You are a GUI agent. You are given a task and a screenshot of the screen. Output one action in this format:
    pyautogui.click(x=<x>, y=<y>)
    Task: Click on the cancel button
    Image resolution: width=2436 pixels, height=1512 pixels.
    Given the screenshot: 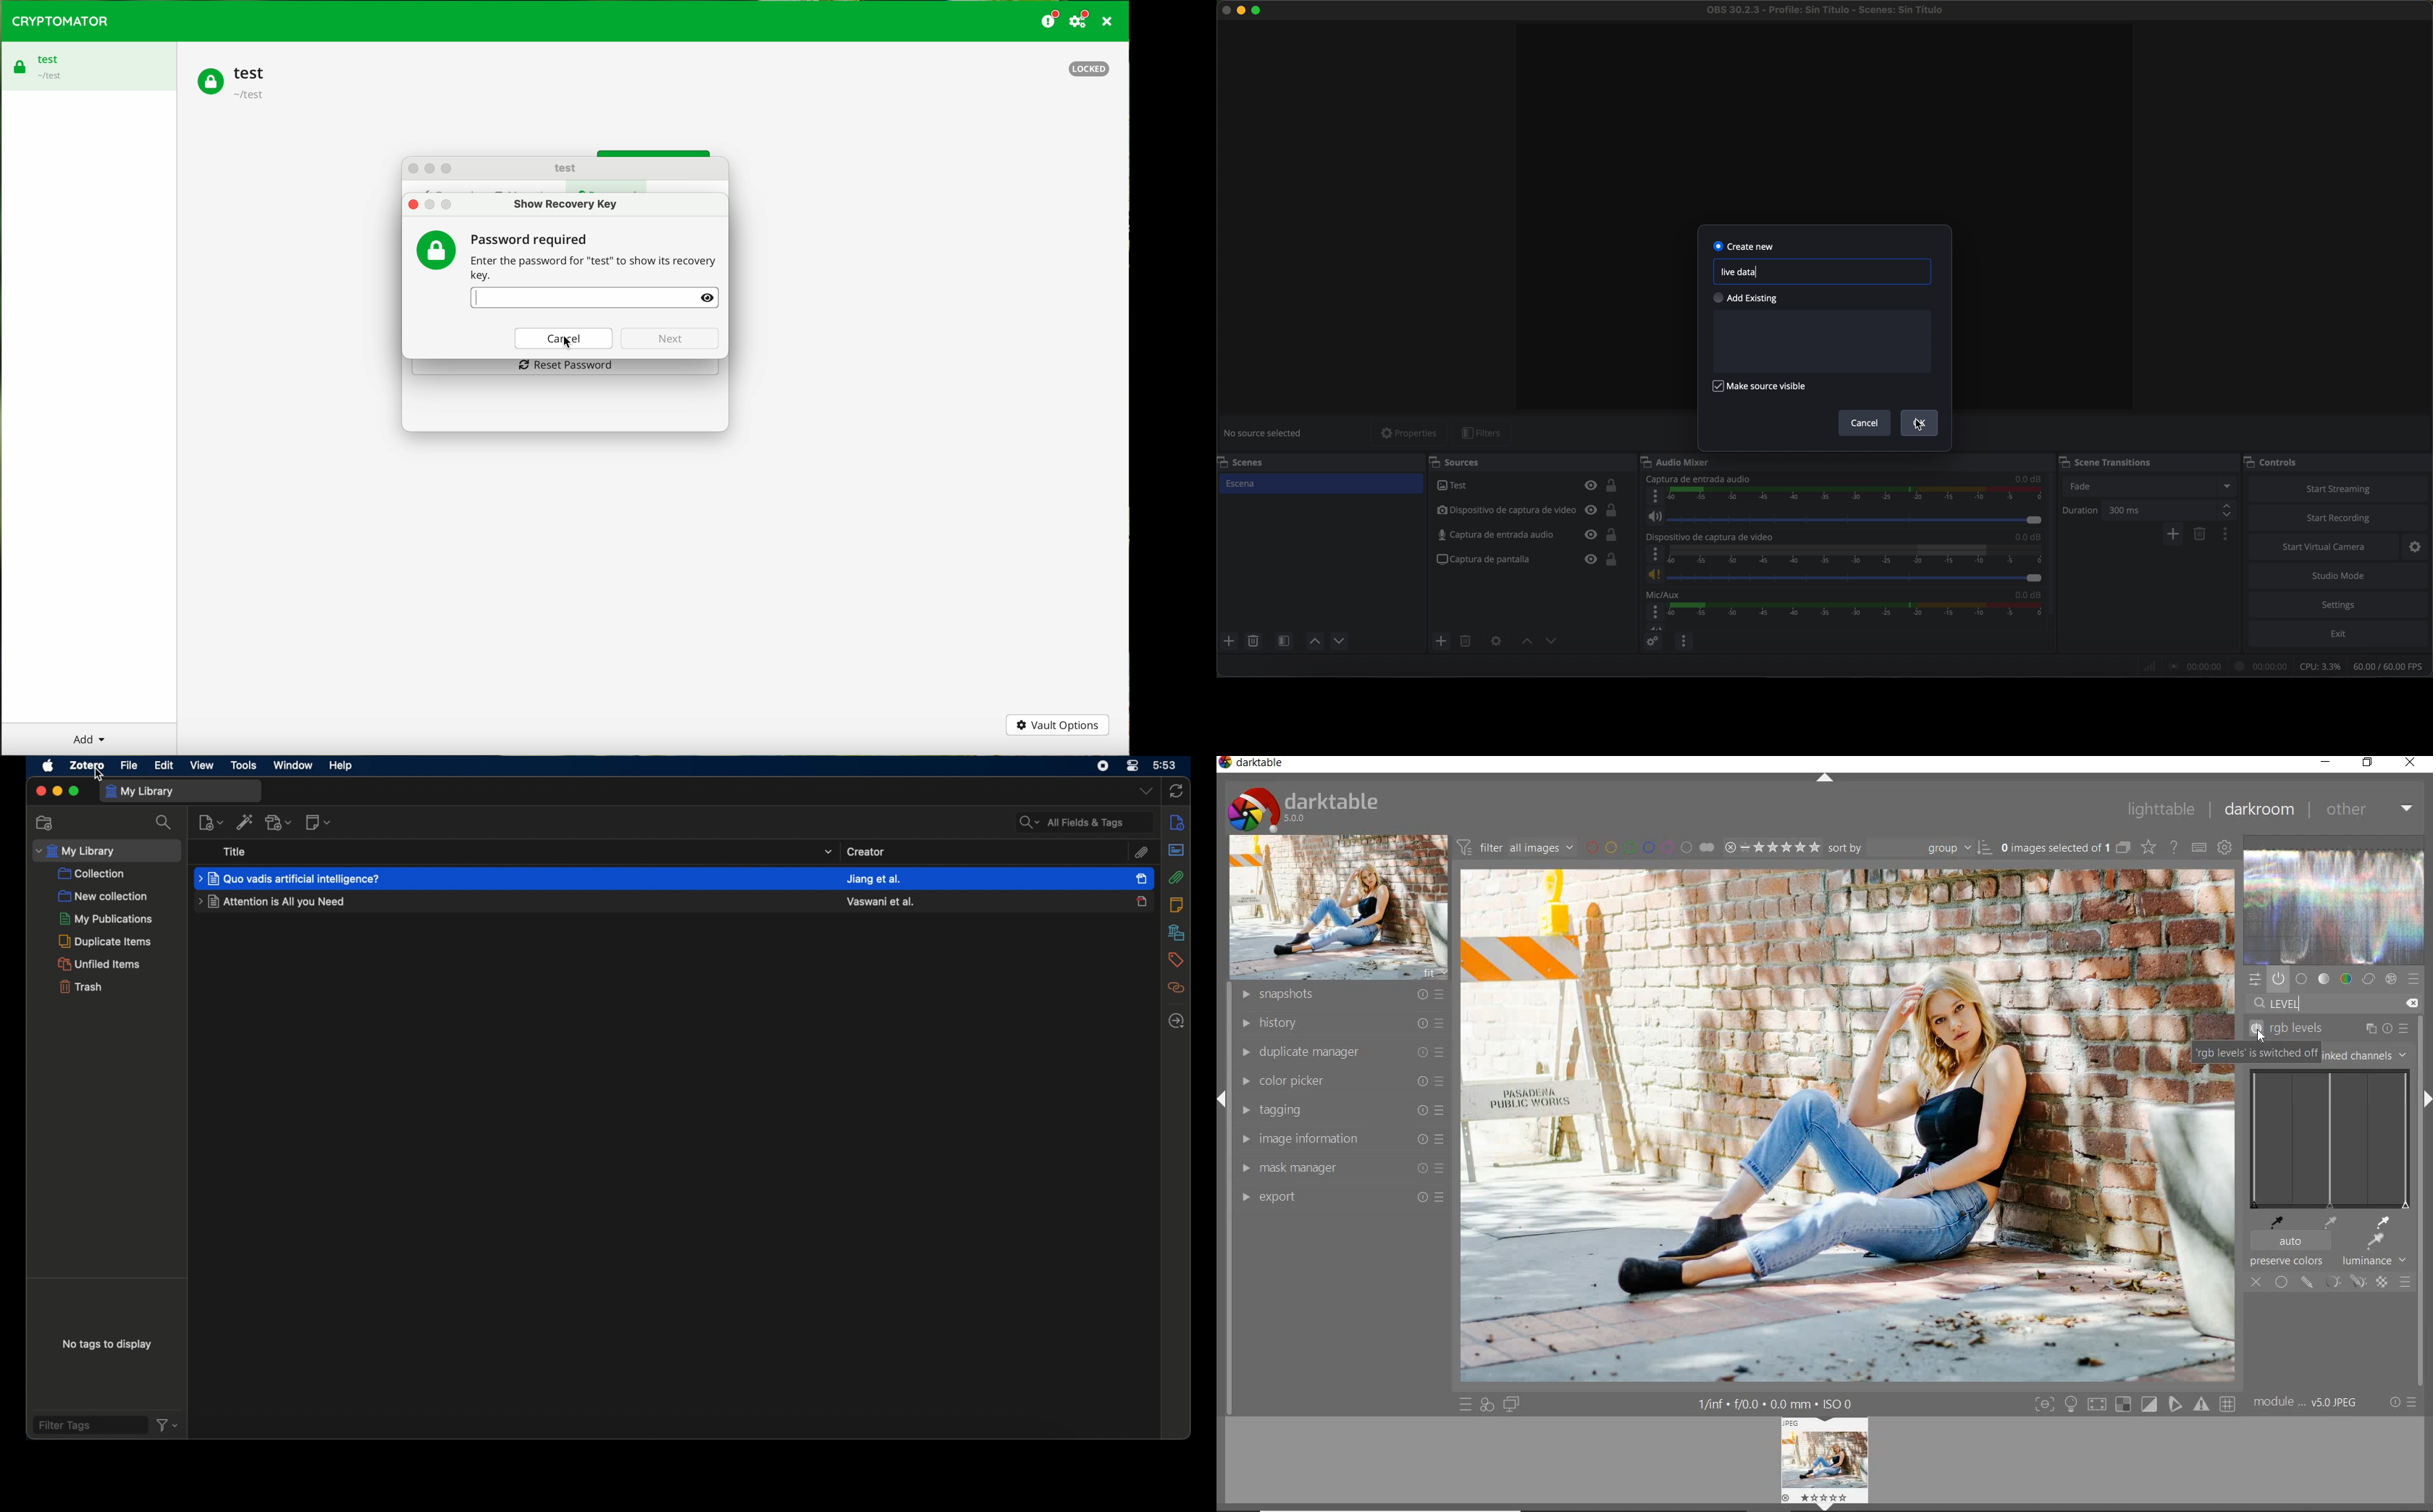 What is the action you would take?
    pyautogui.click(x=1864, y=424)
    